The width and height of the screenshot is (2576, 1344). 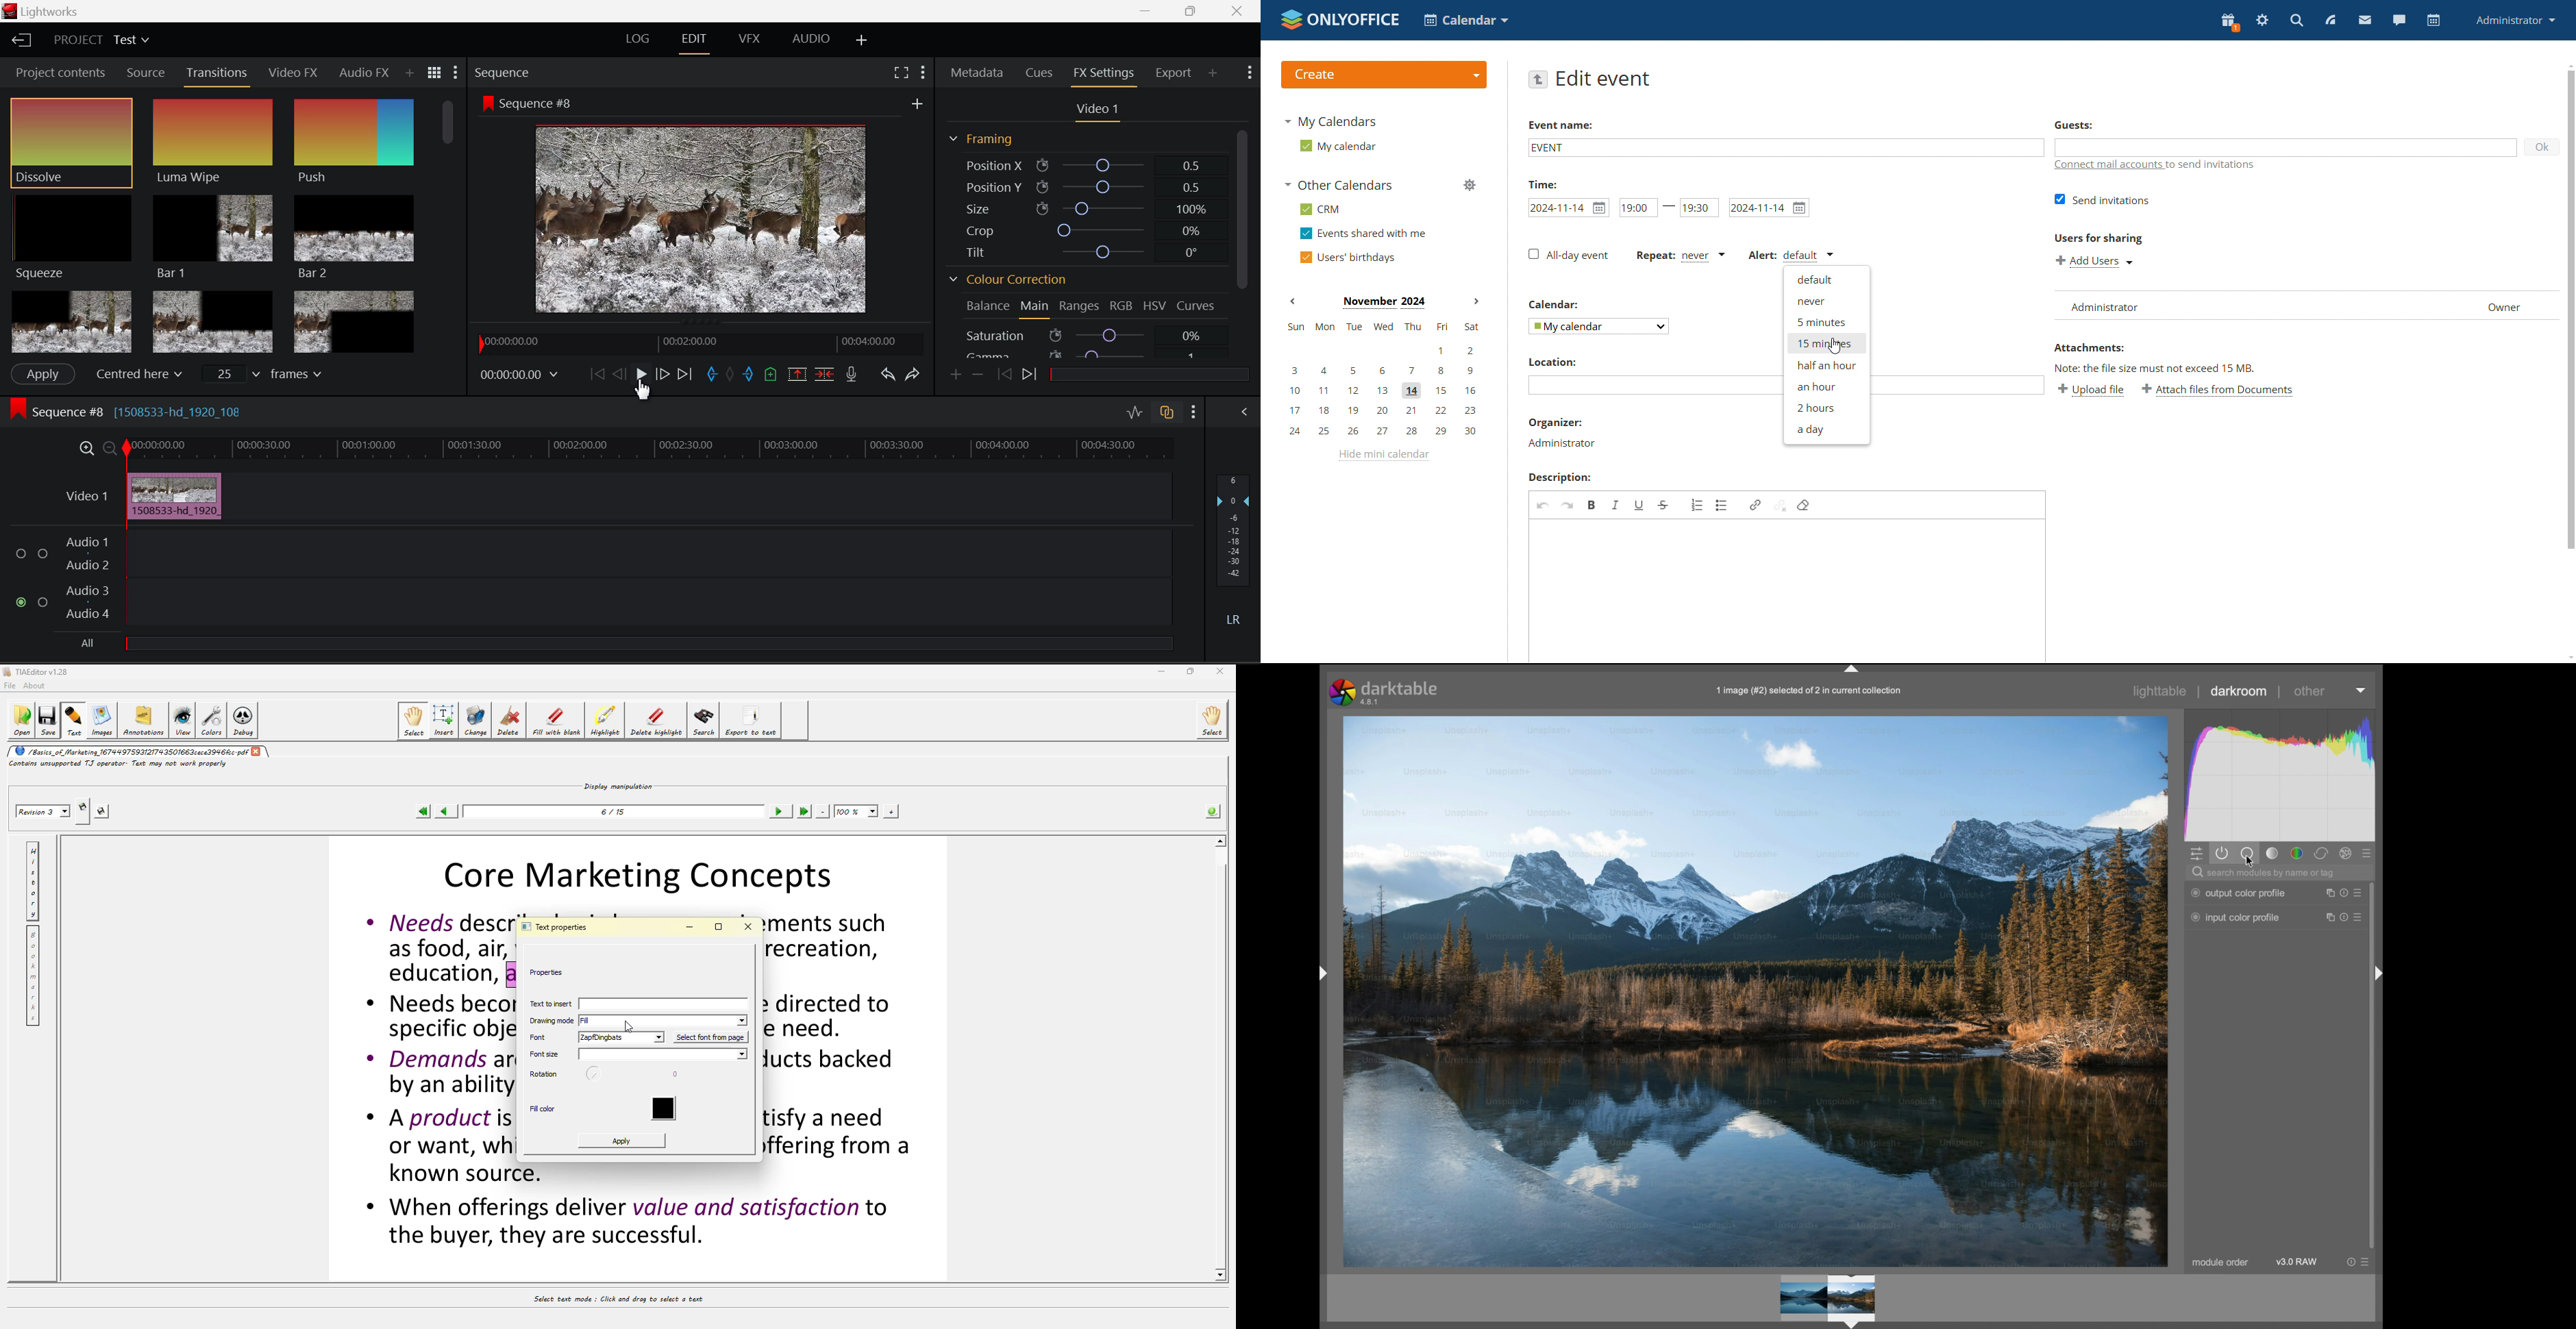 I want to click on Position X, so click(x=1081, y=163).